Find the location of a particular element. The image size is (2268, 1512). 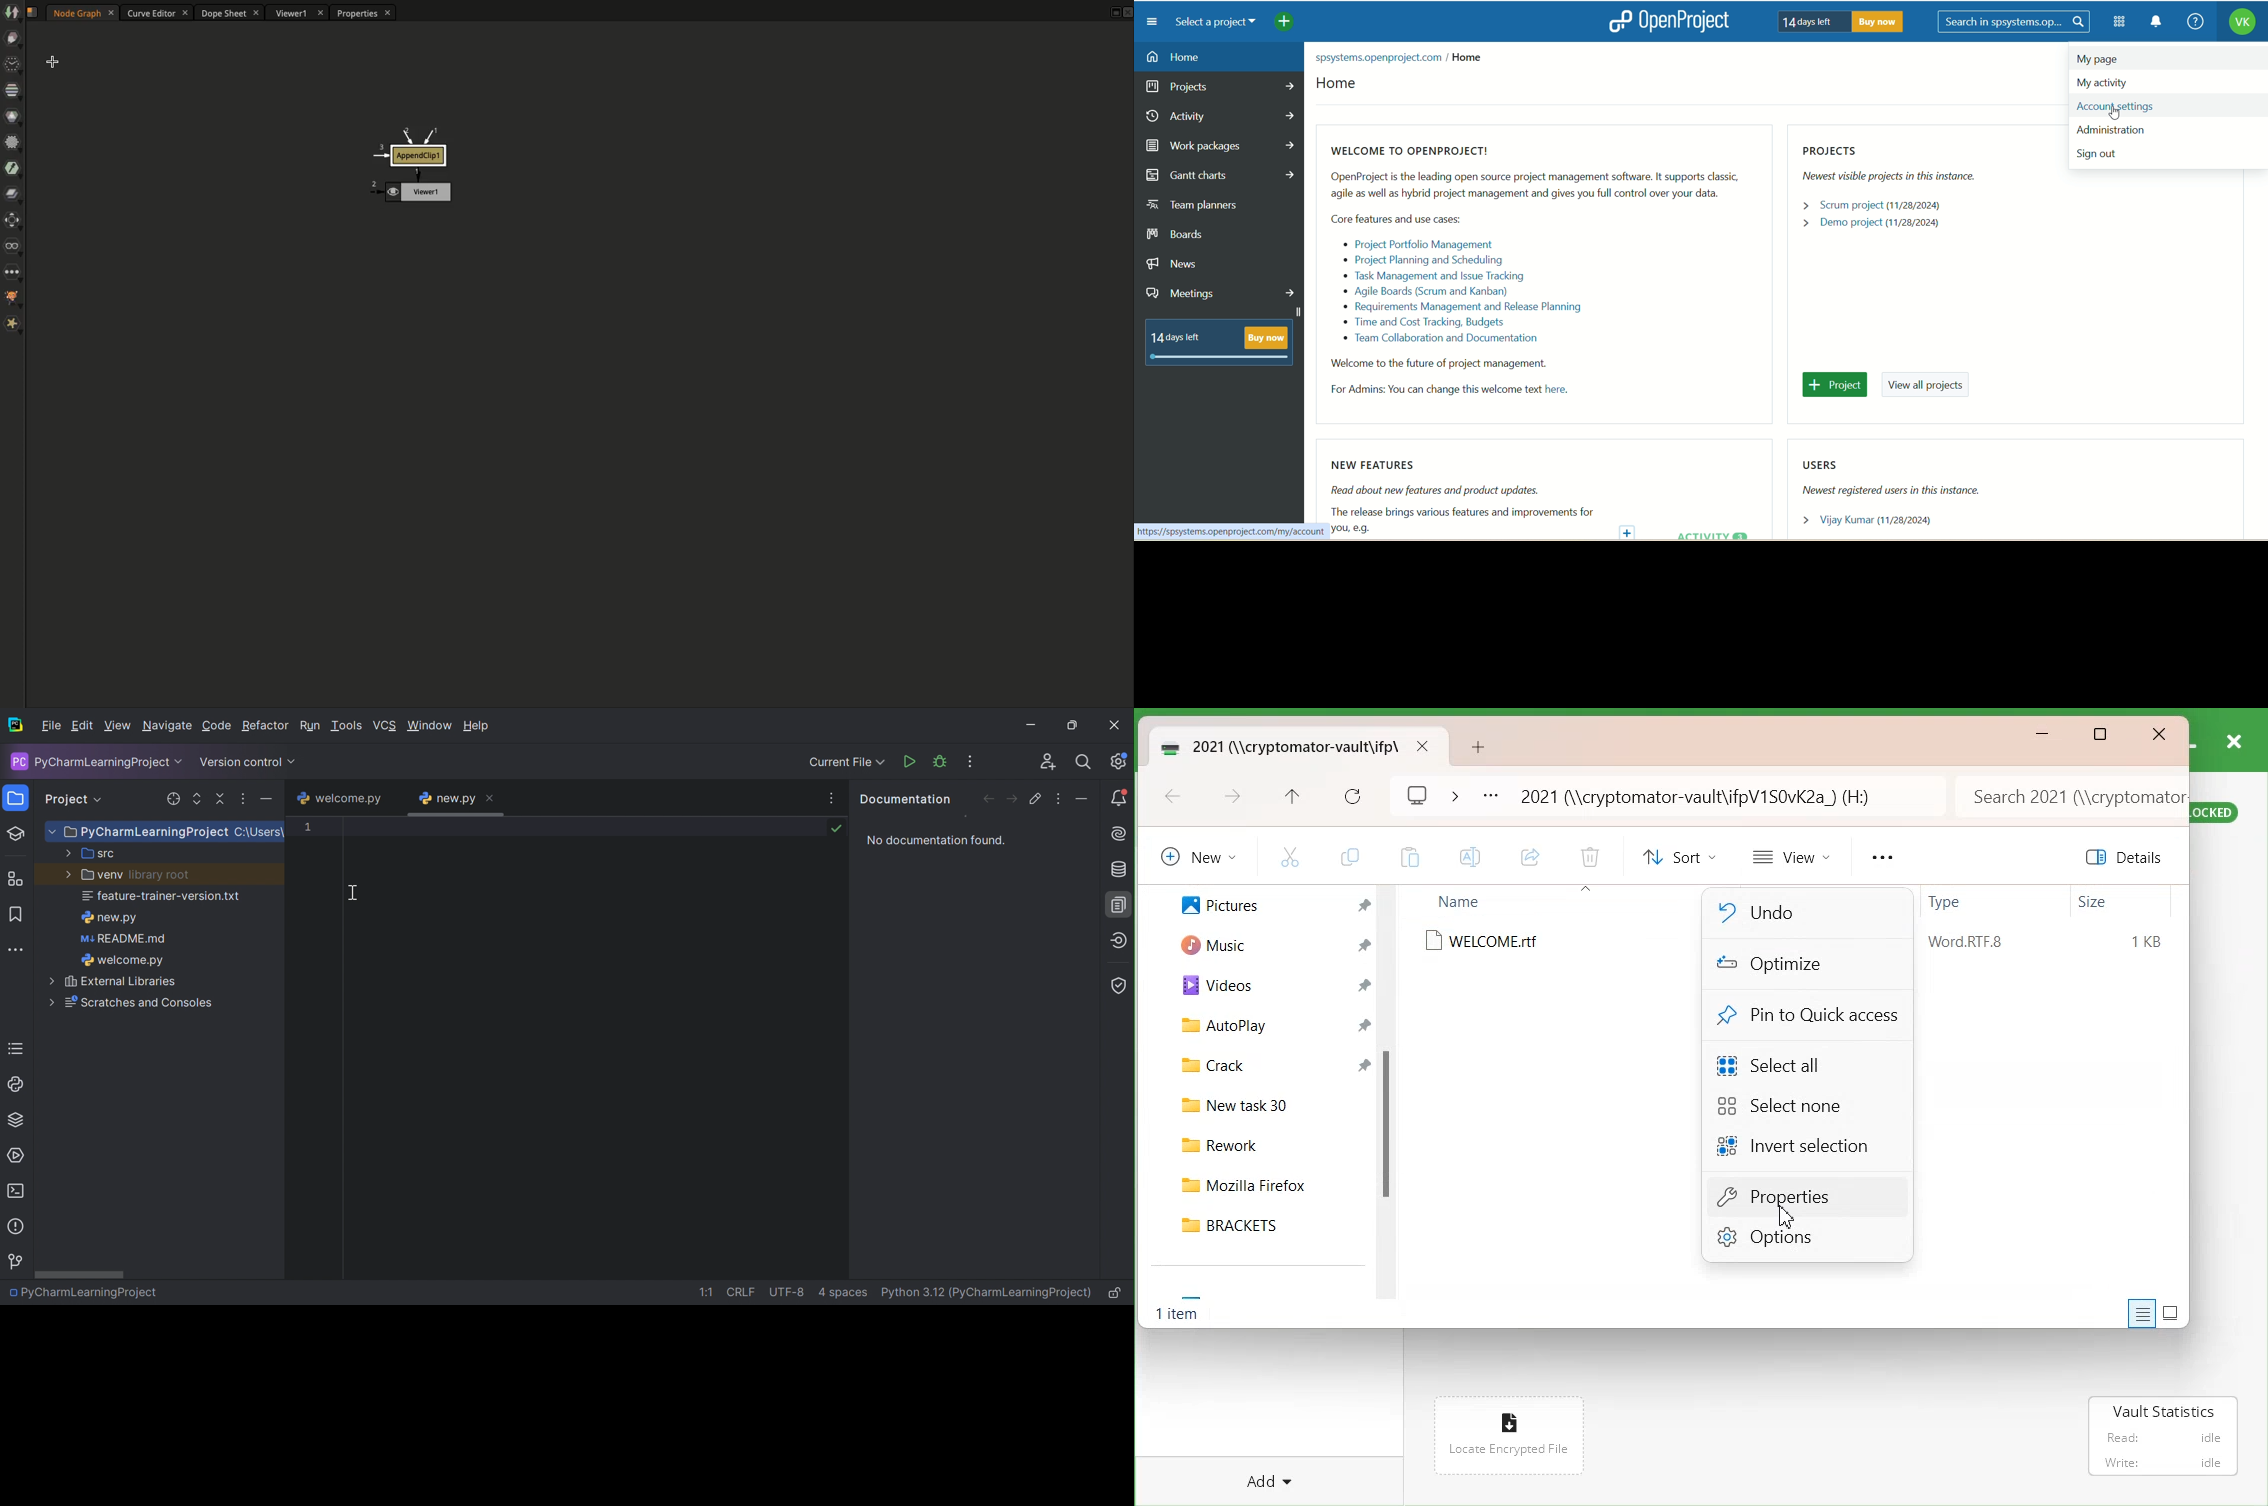

Drop down is located at coordinates (181, 762).